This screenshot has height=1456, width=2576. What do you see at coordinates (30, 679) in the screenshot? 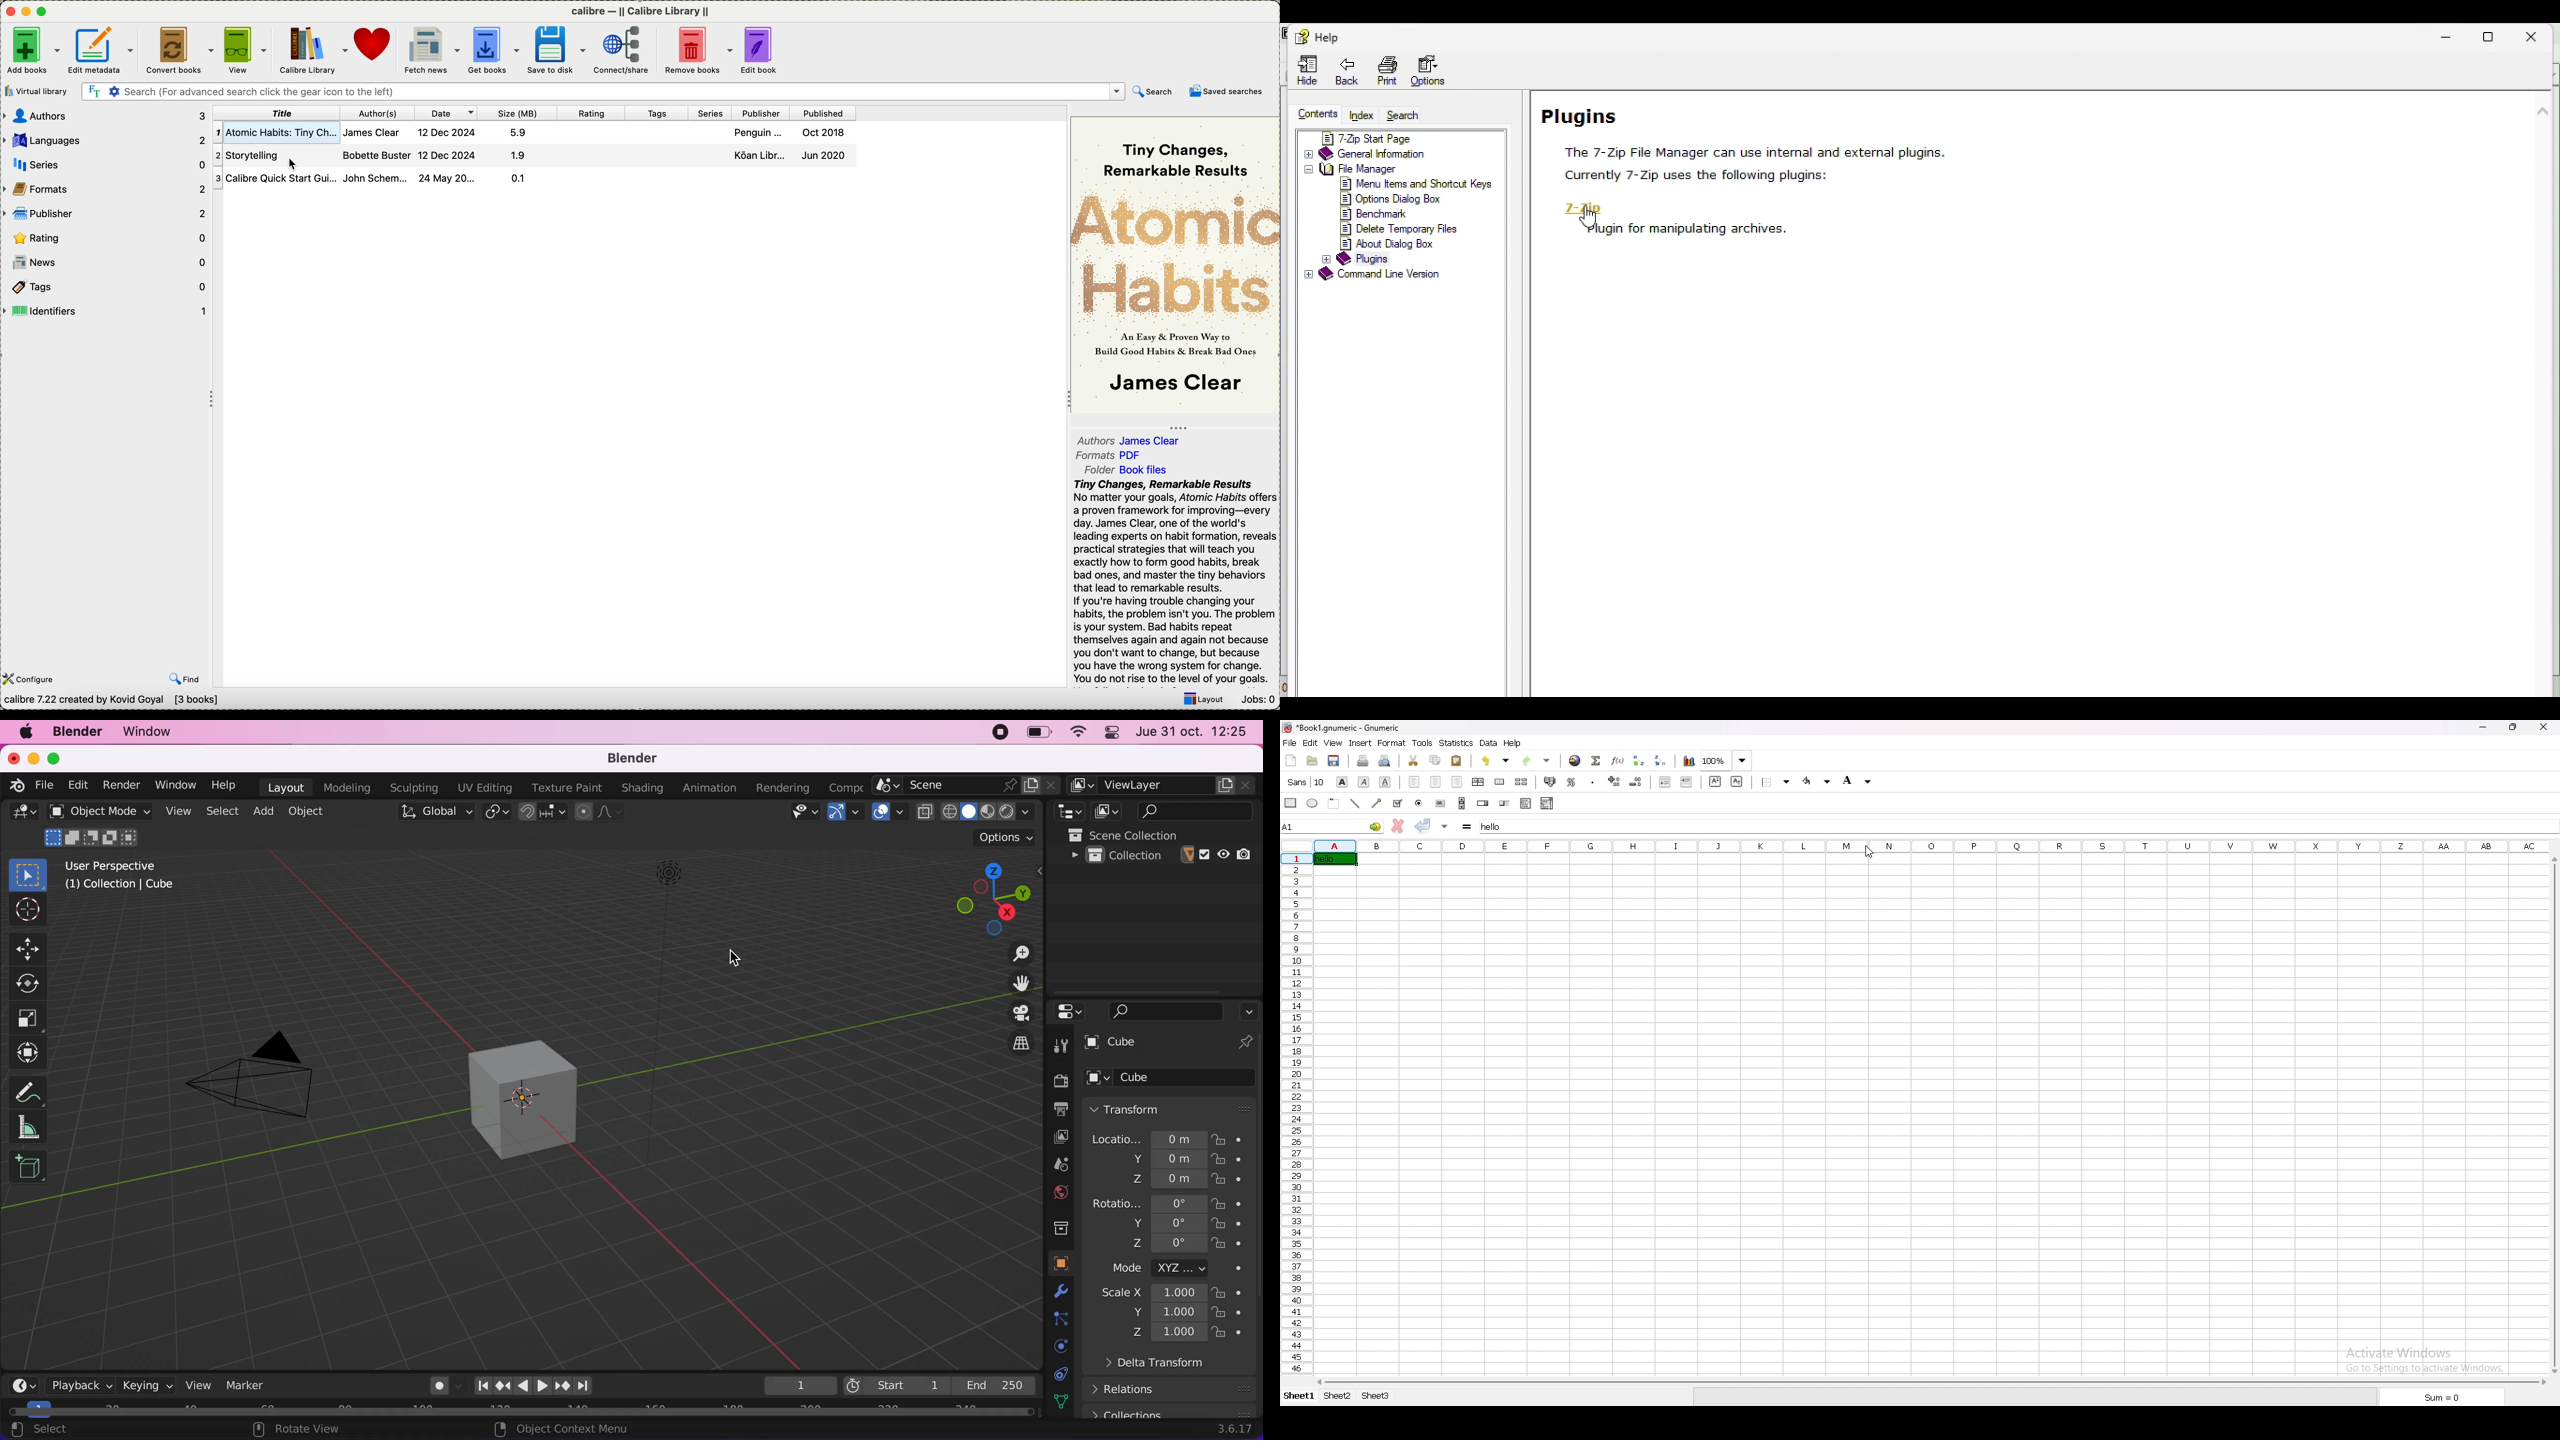
I see `configure` at bounding box center [30, 679].